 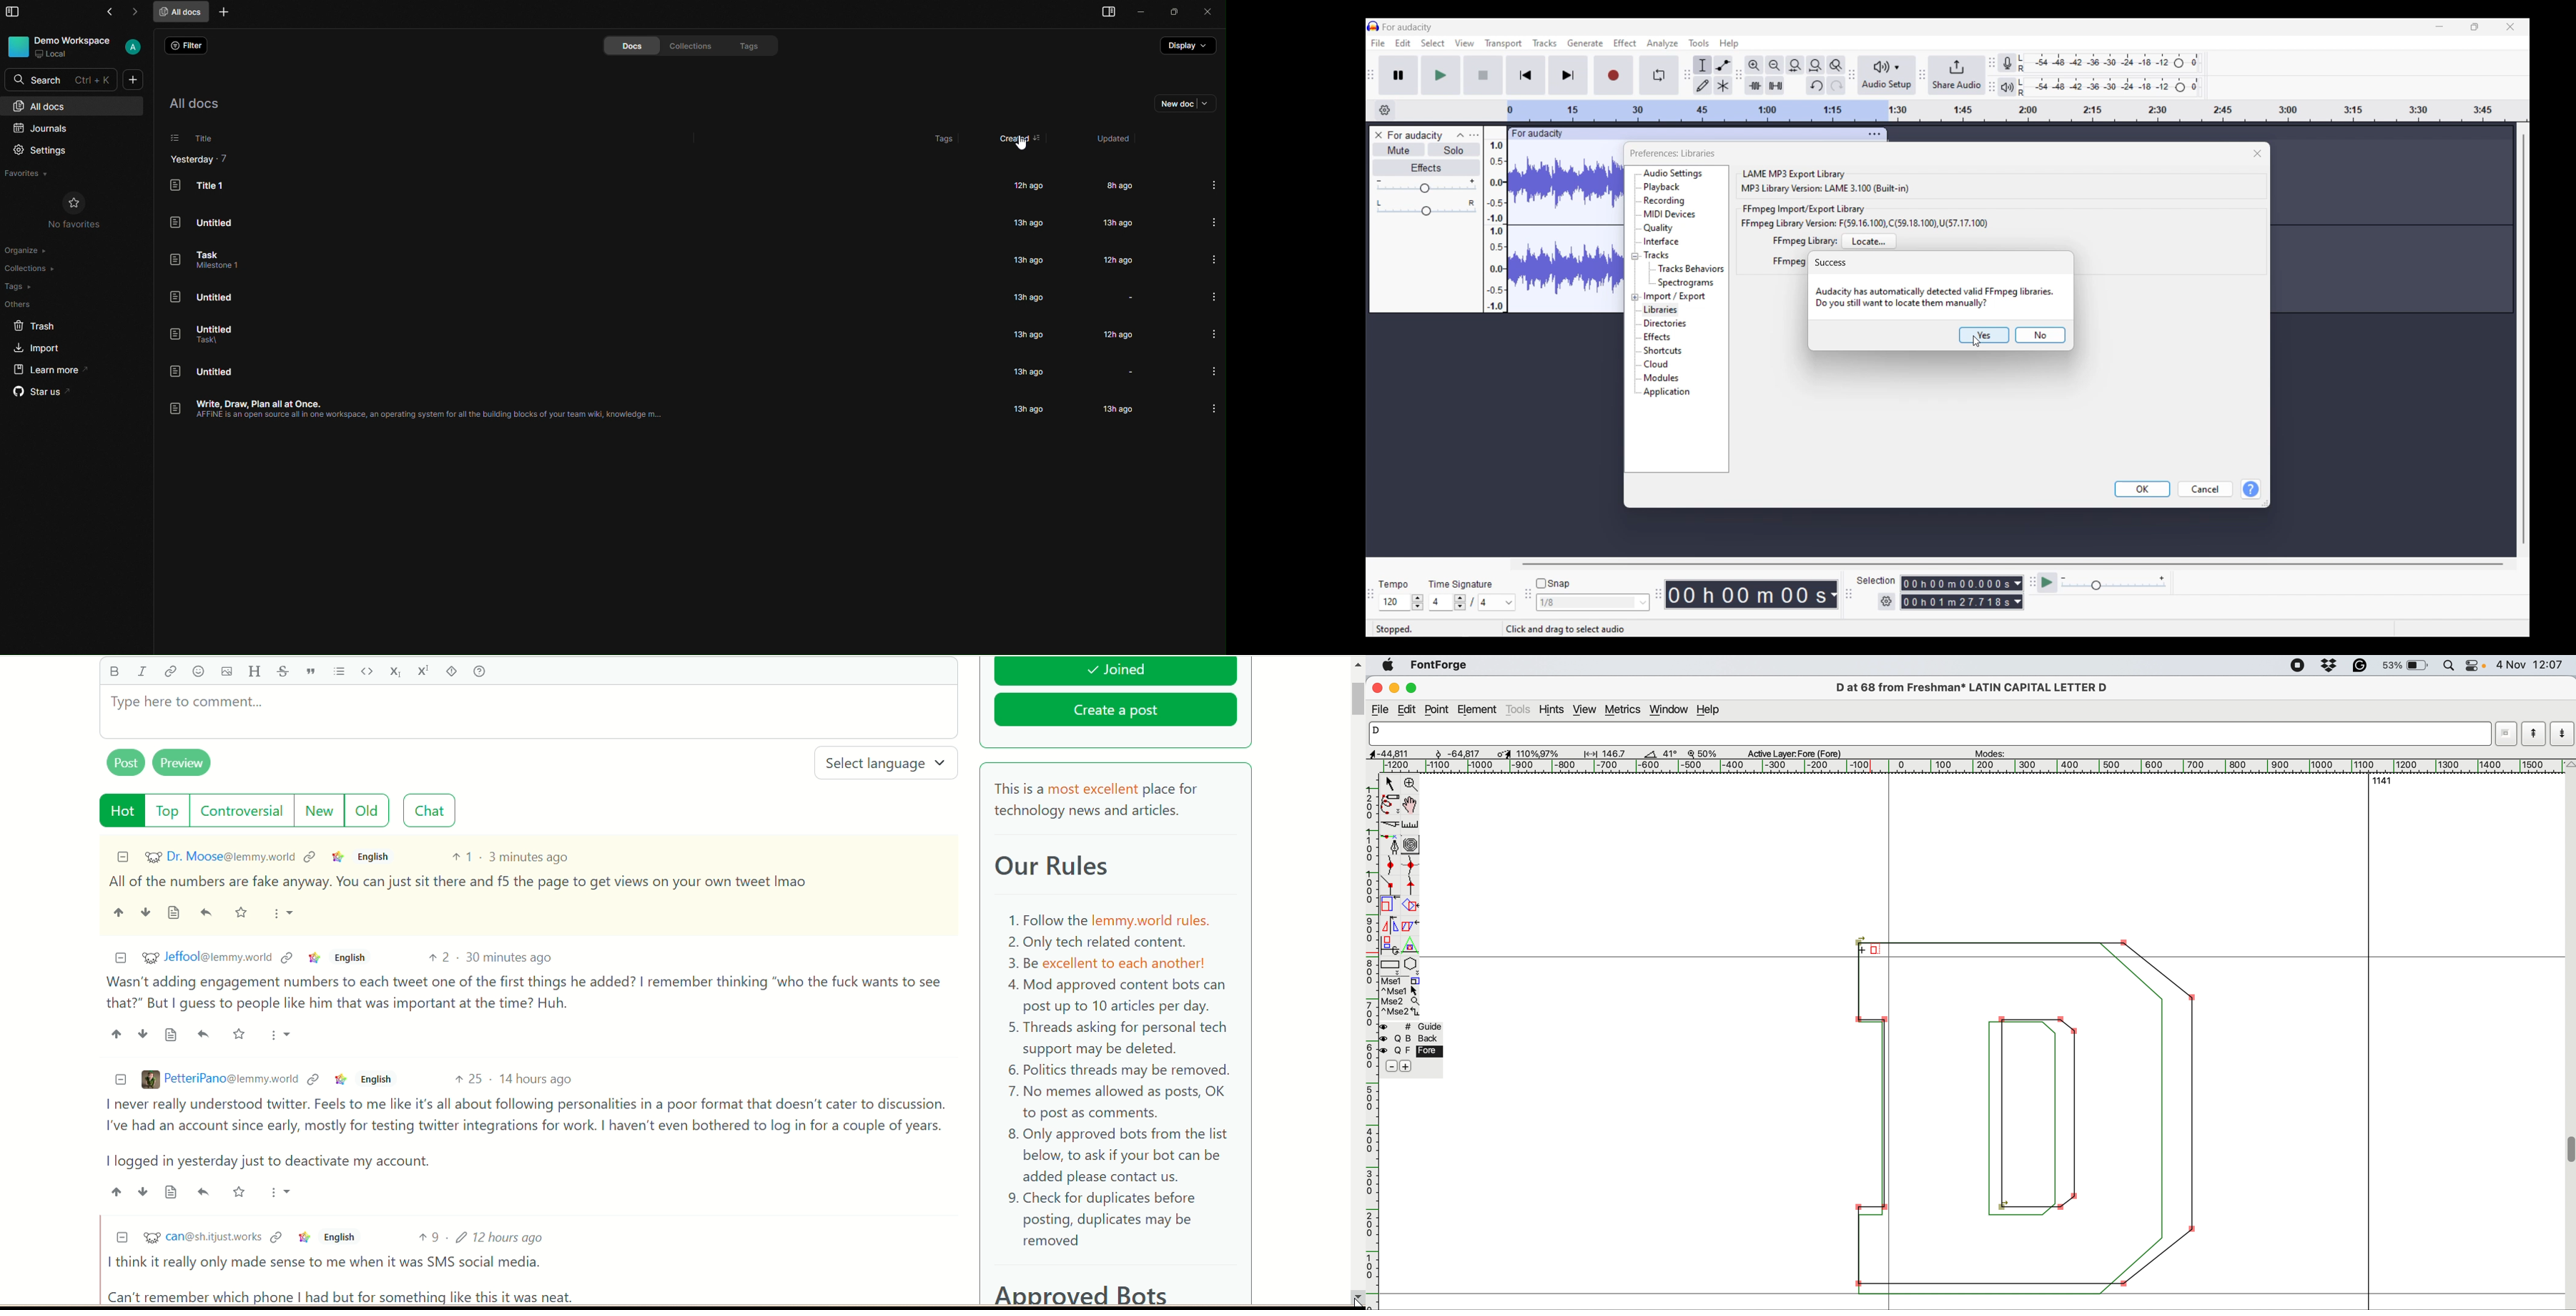 I want to click on MIDI devices, so click(x=1669, y=214).